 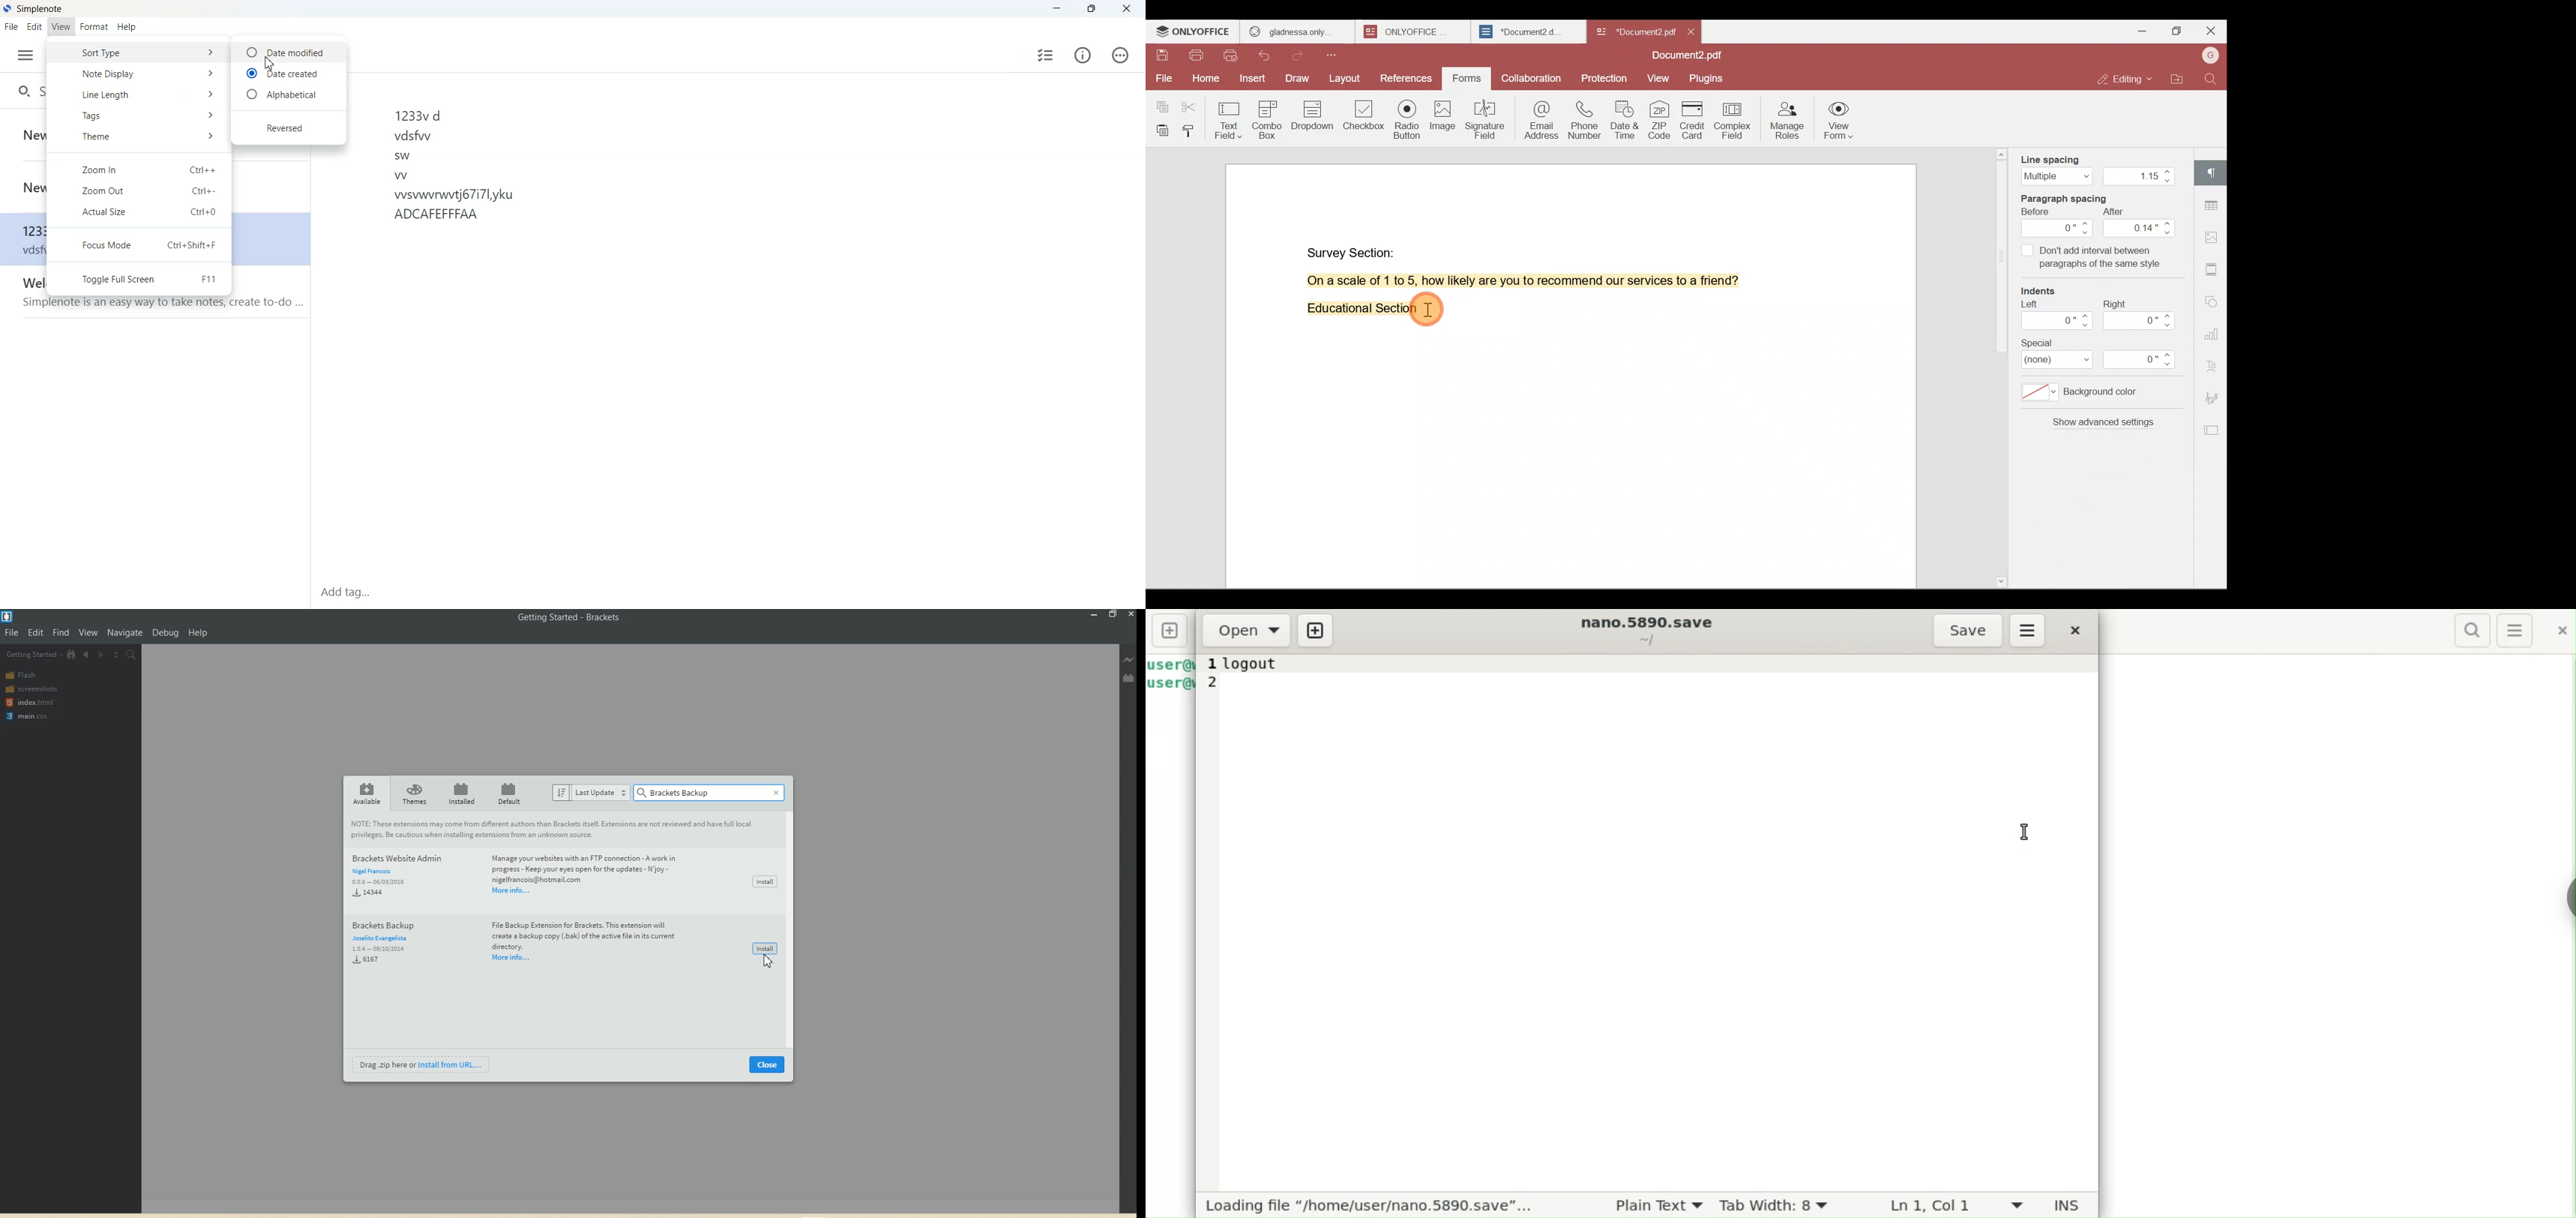 I want to click on Extension manager, so click(x=1129, y=678).